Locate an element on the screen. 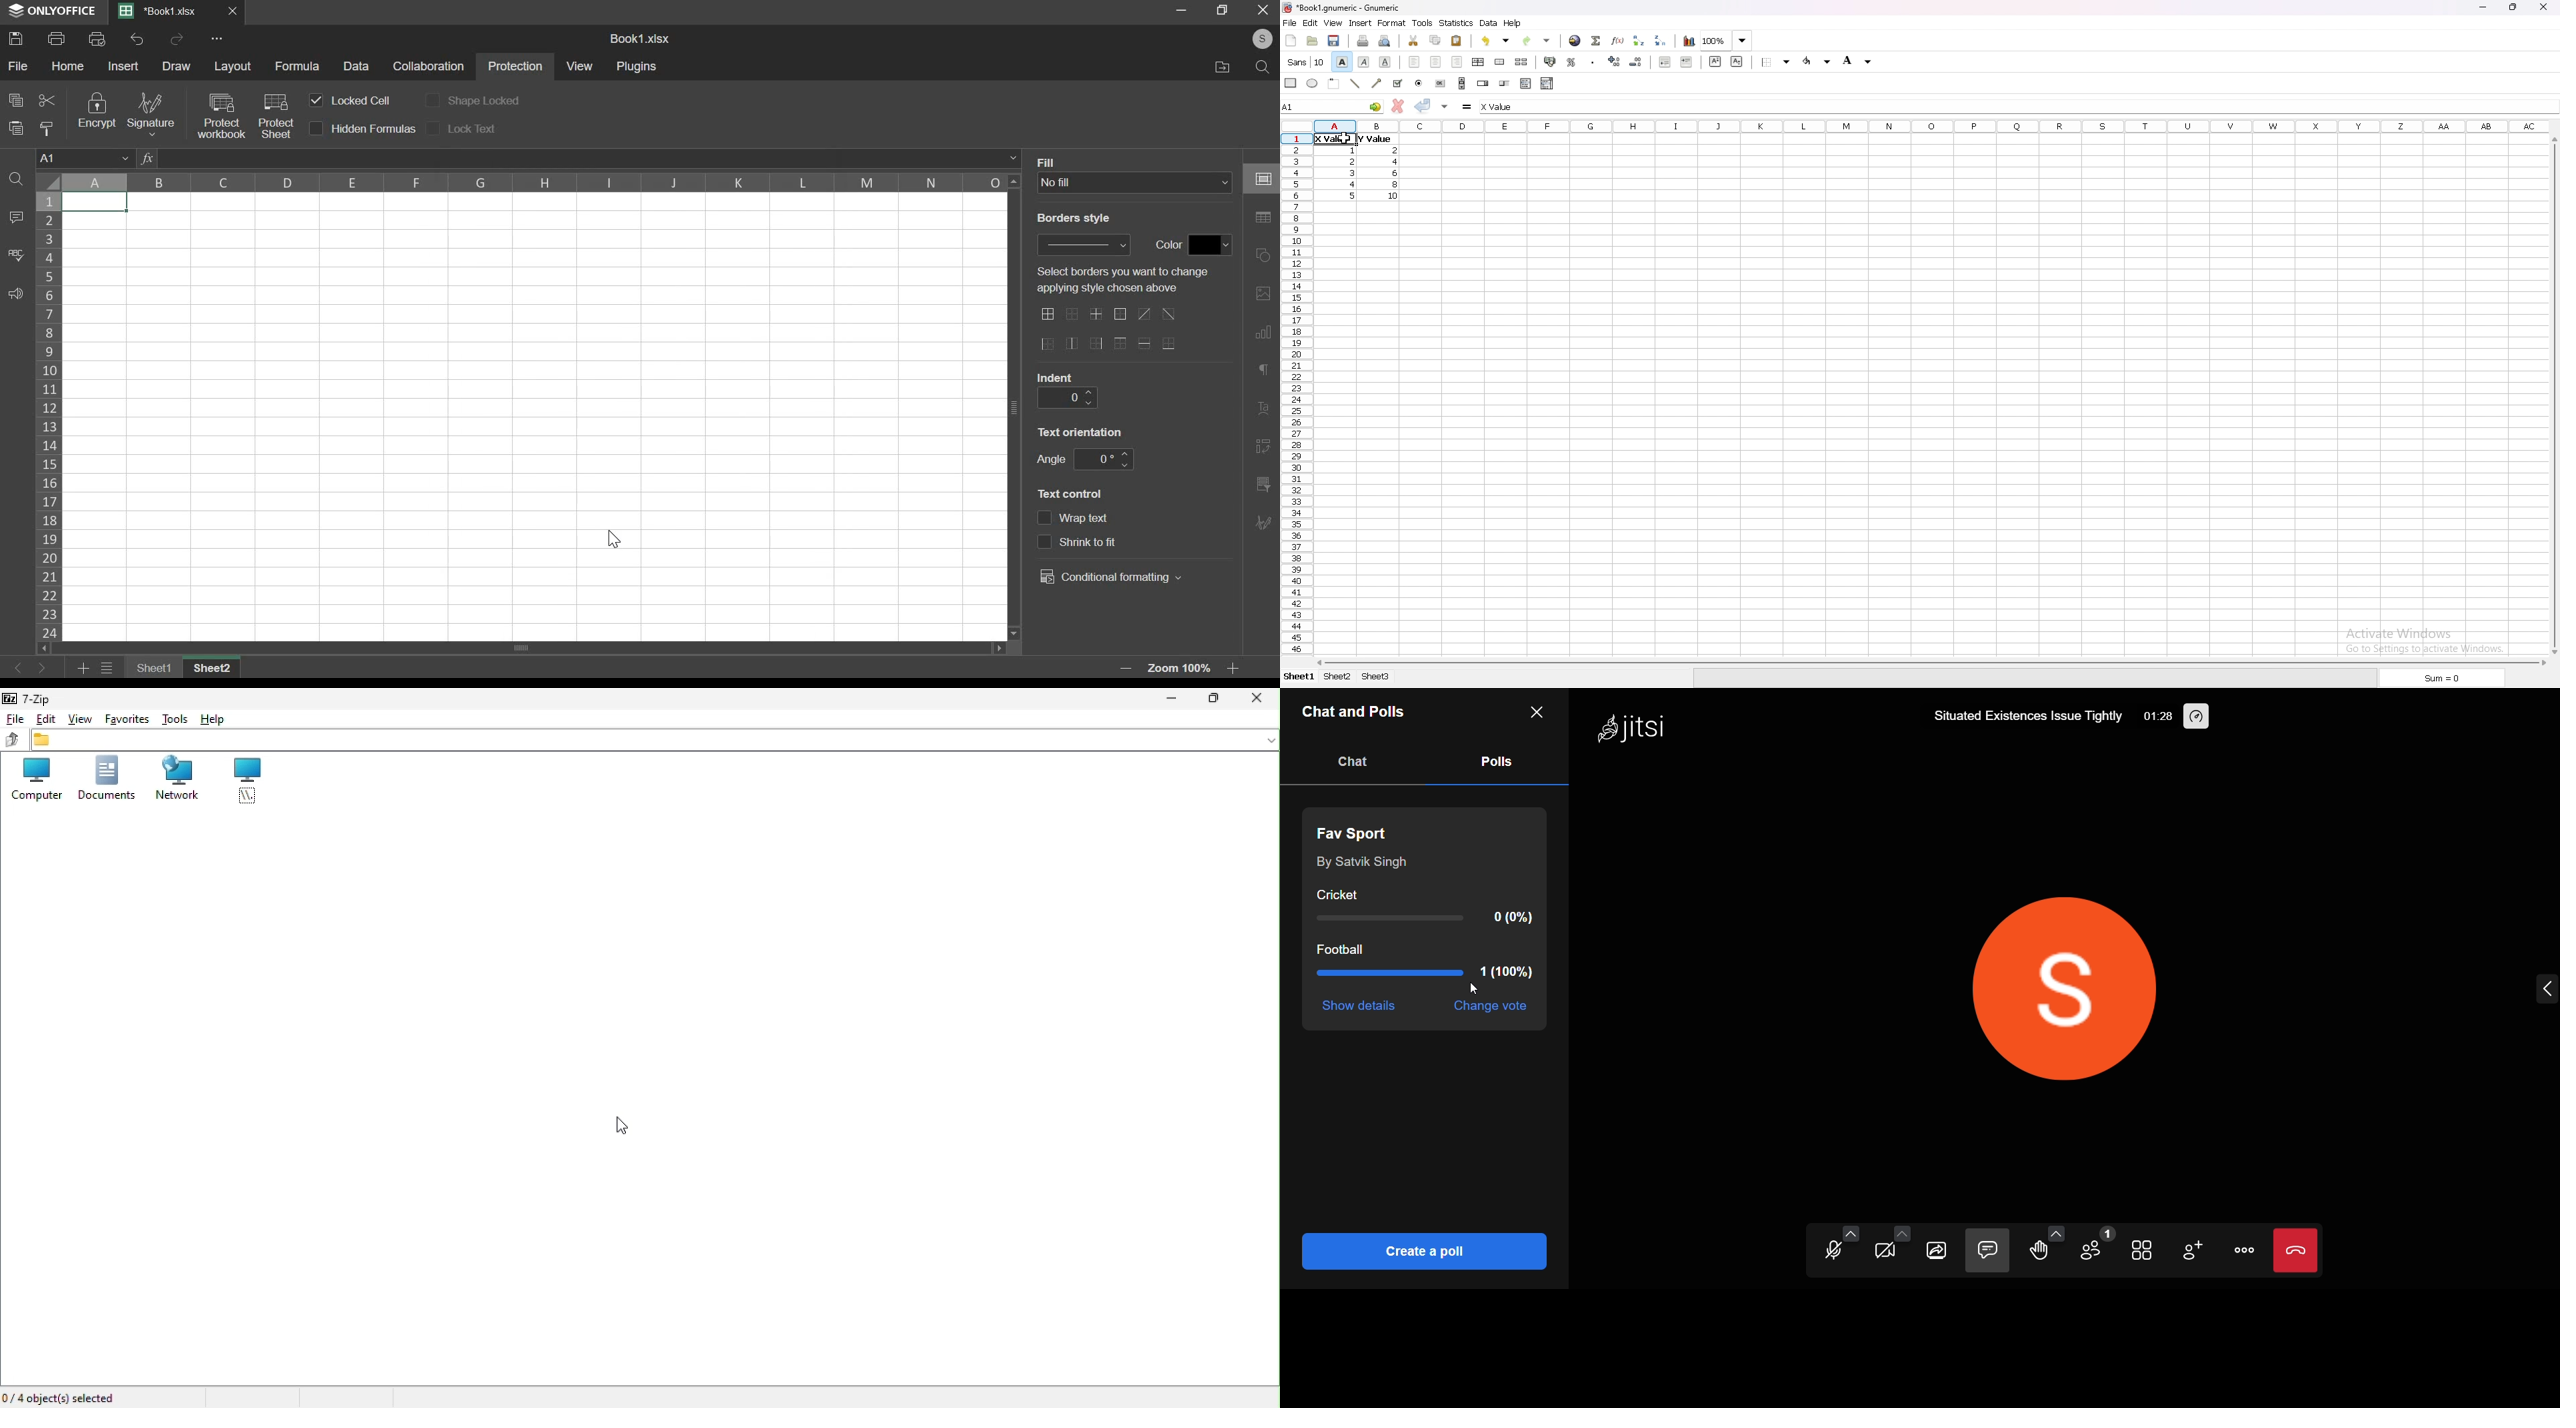 This screenshot has width=2576, height=1428. value is located at coordinates (1373, 139).